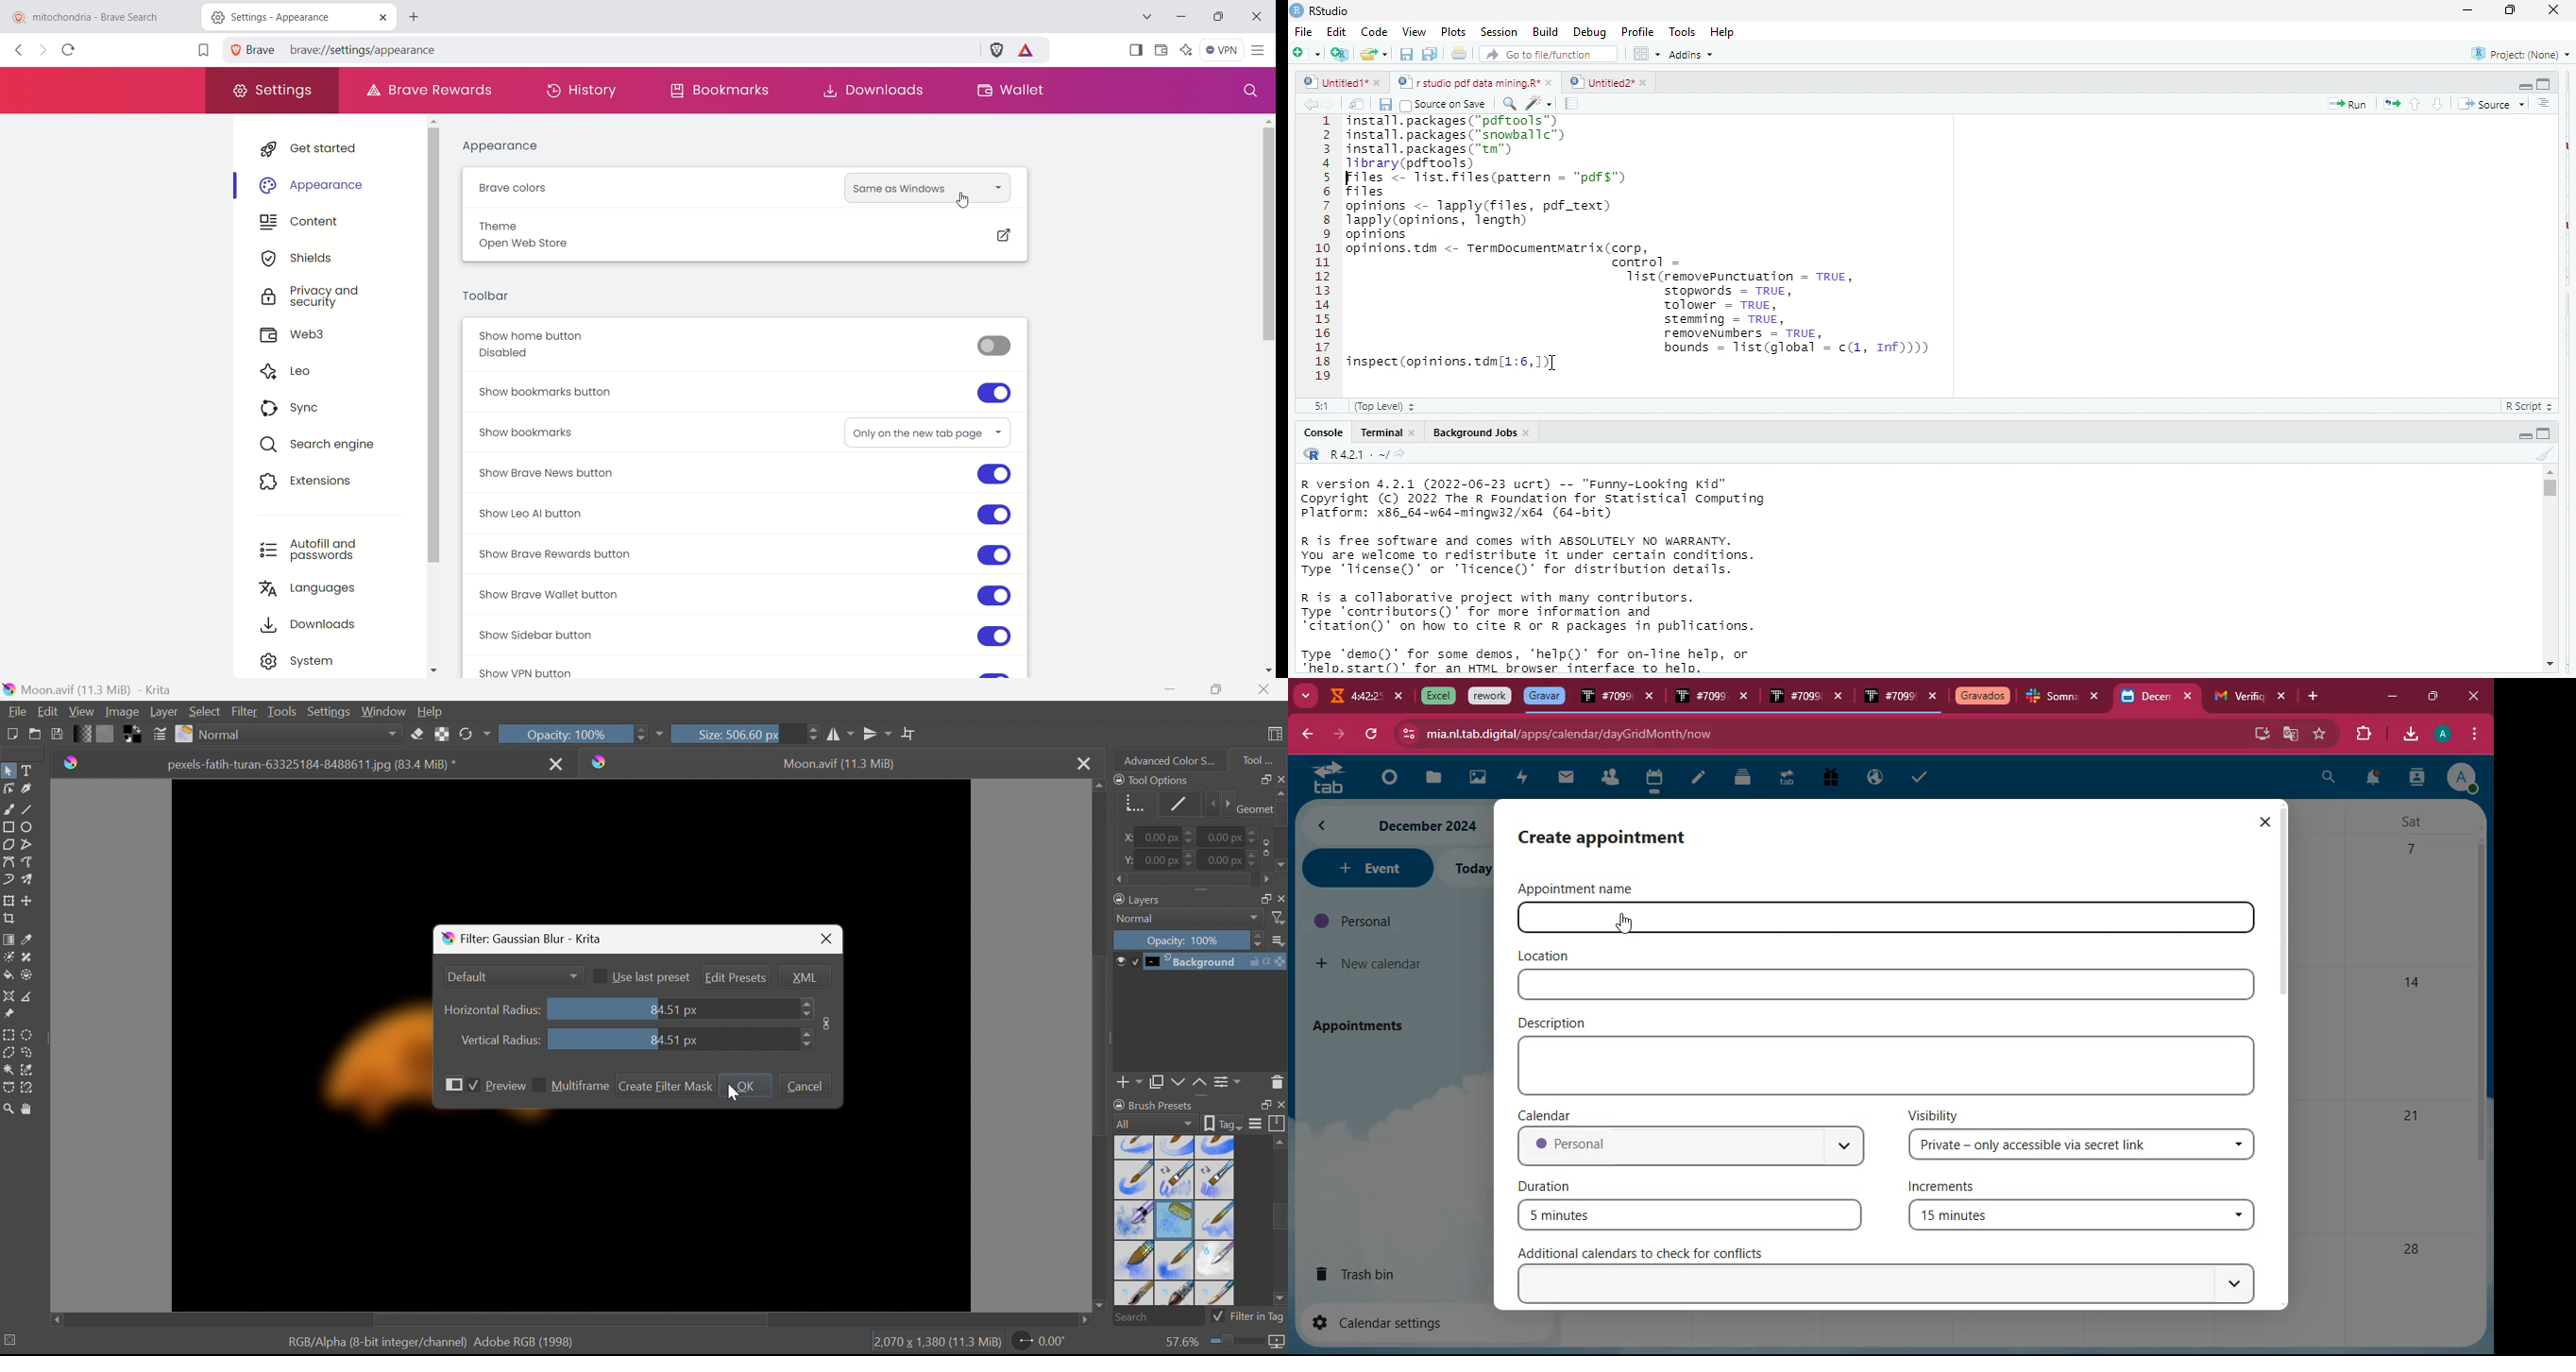 This screenshot has height=1372, width=2576. Describe the element at coordinates (2544, 451) in the screenshot. I see `clear console` at that location.